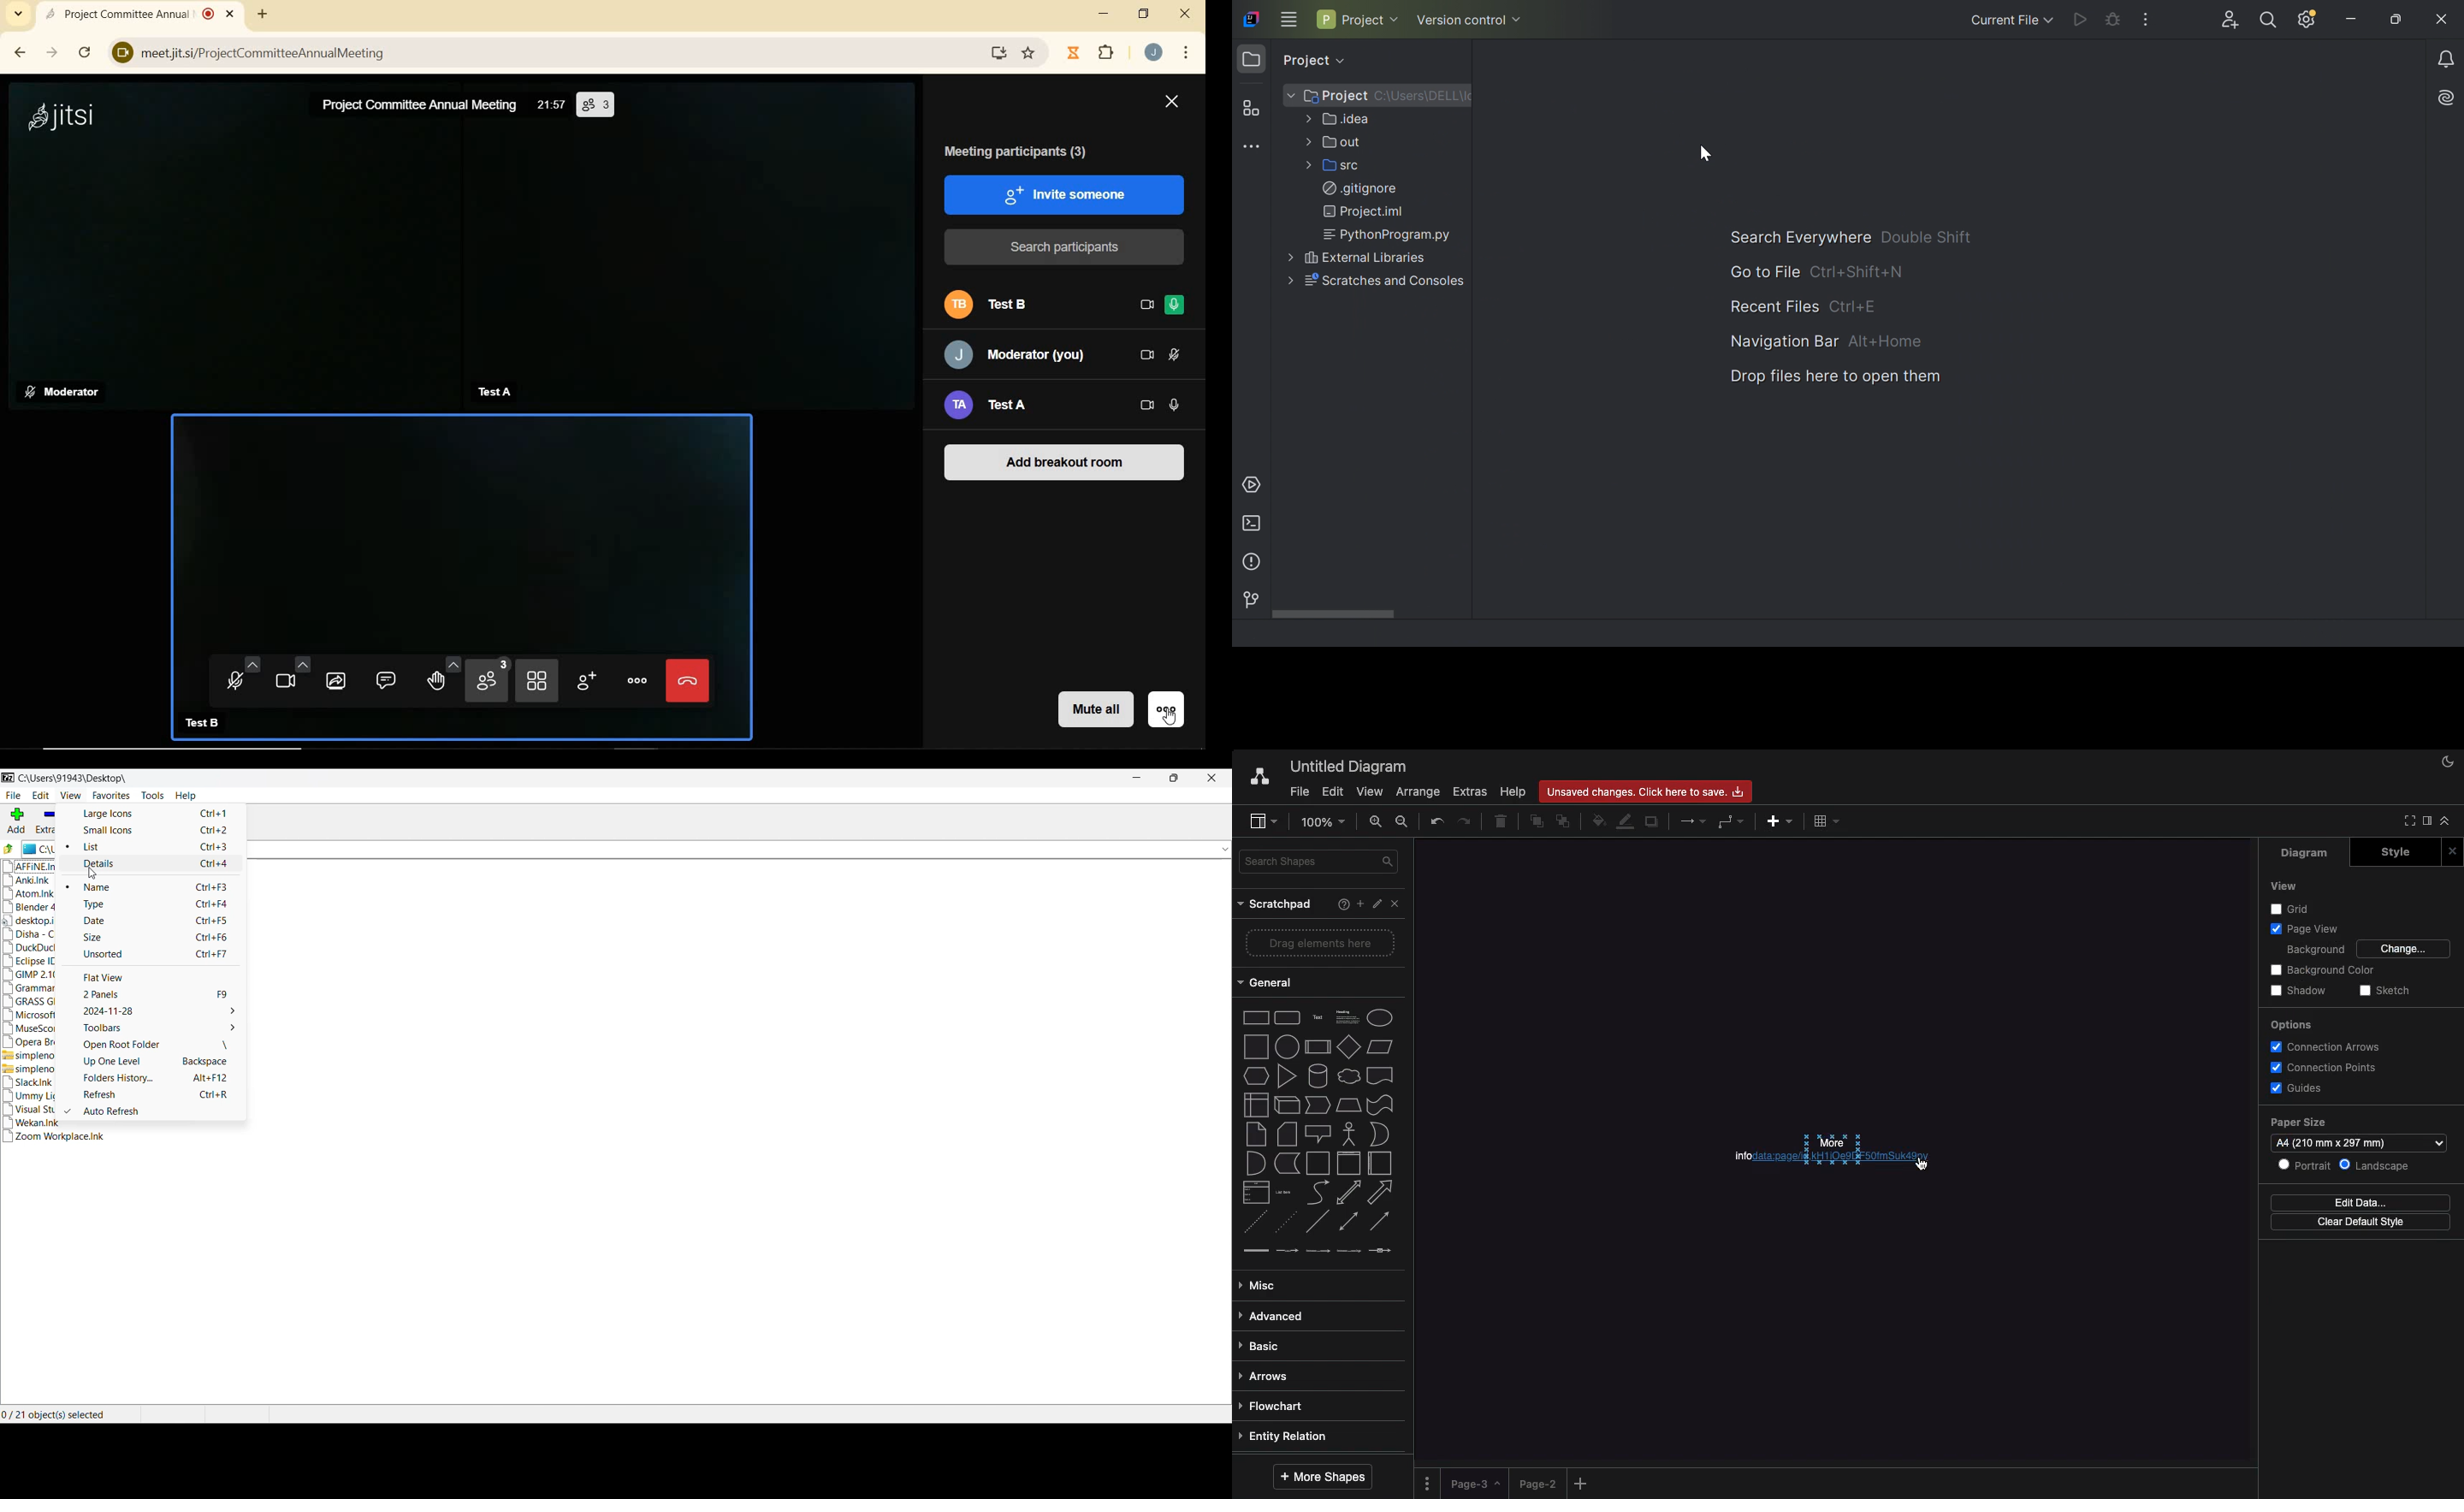 Image resolution: width=2464 pixels, height=1512 pixels. Describe the element at coordinates (1813, 1149) in the screenshot. I see `More info - Link added` at that location.